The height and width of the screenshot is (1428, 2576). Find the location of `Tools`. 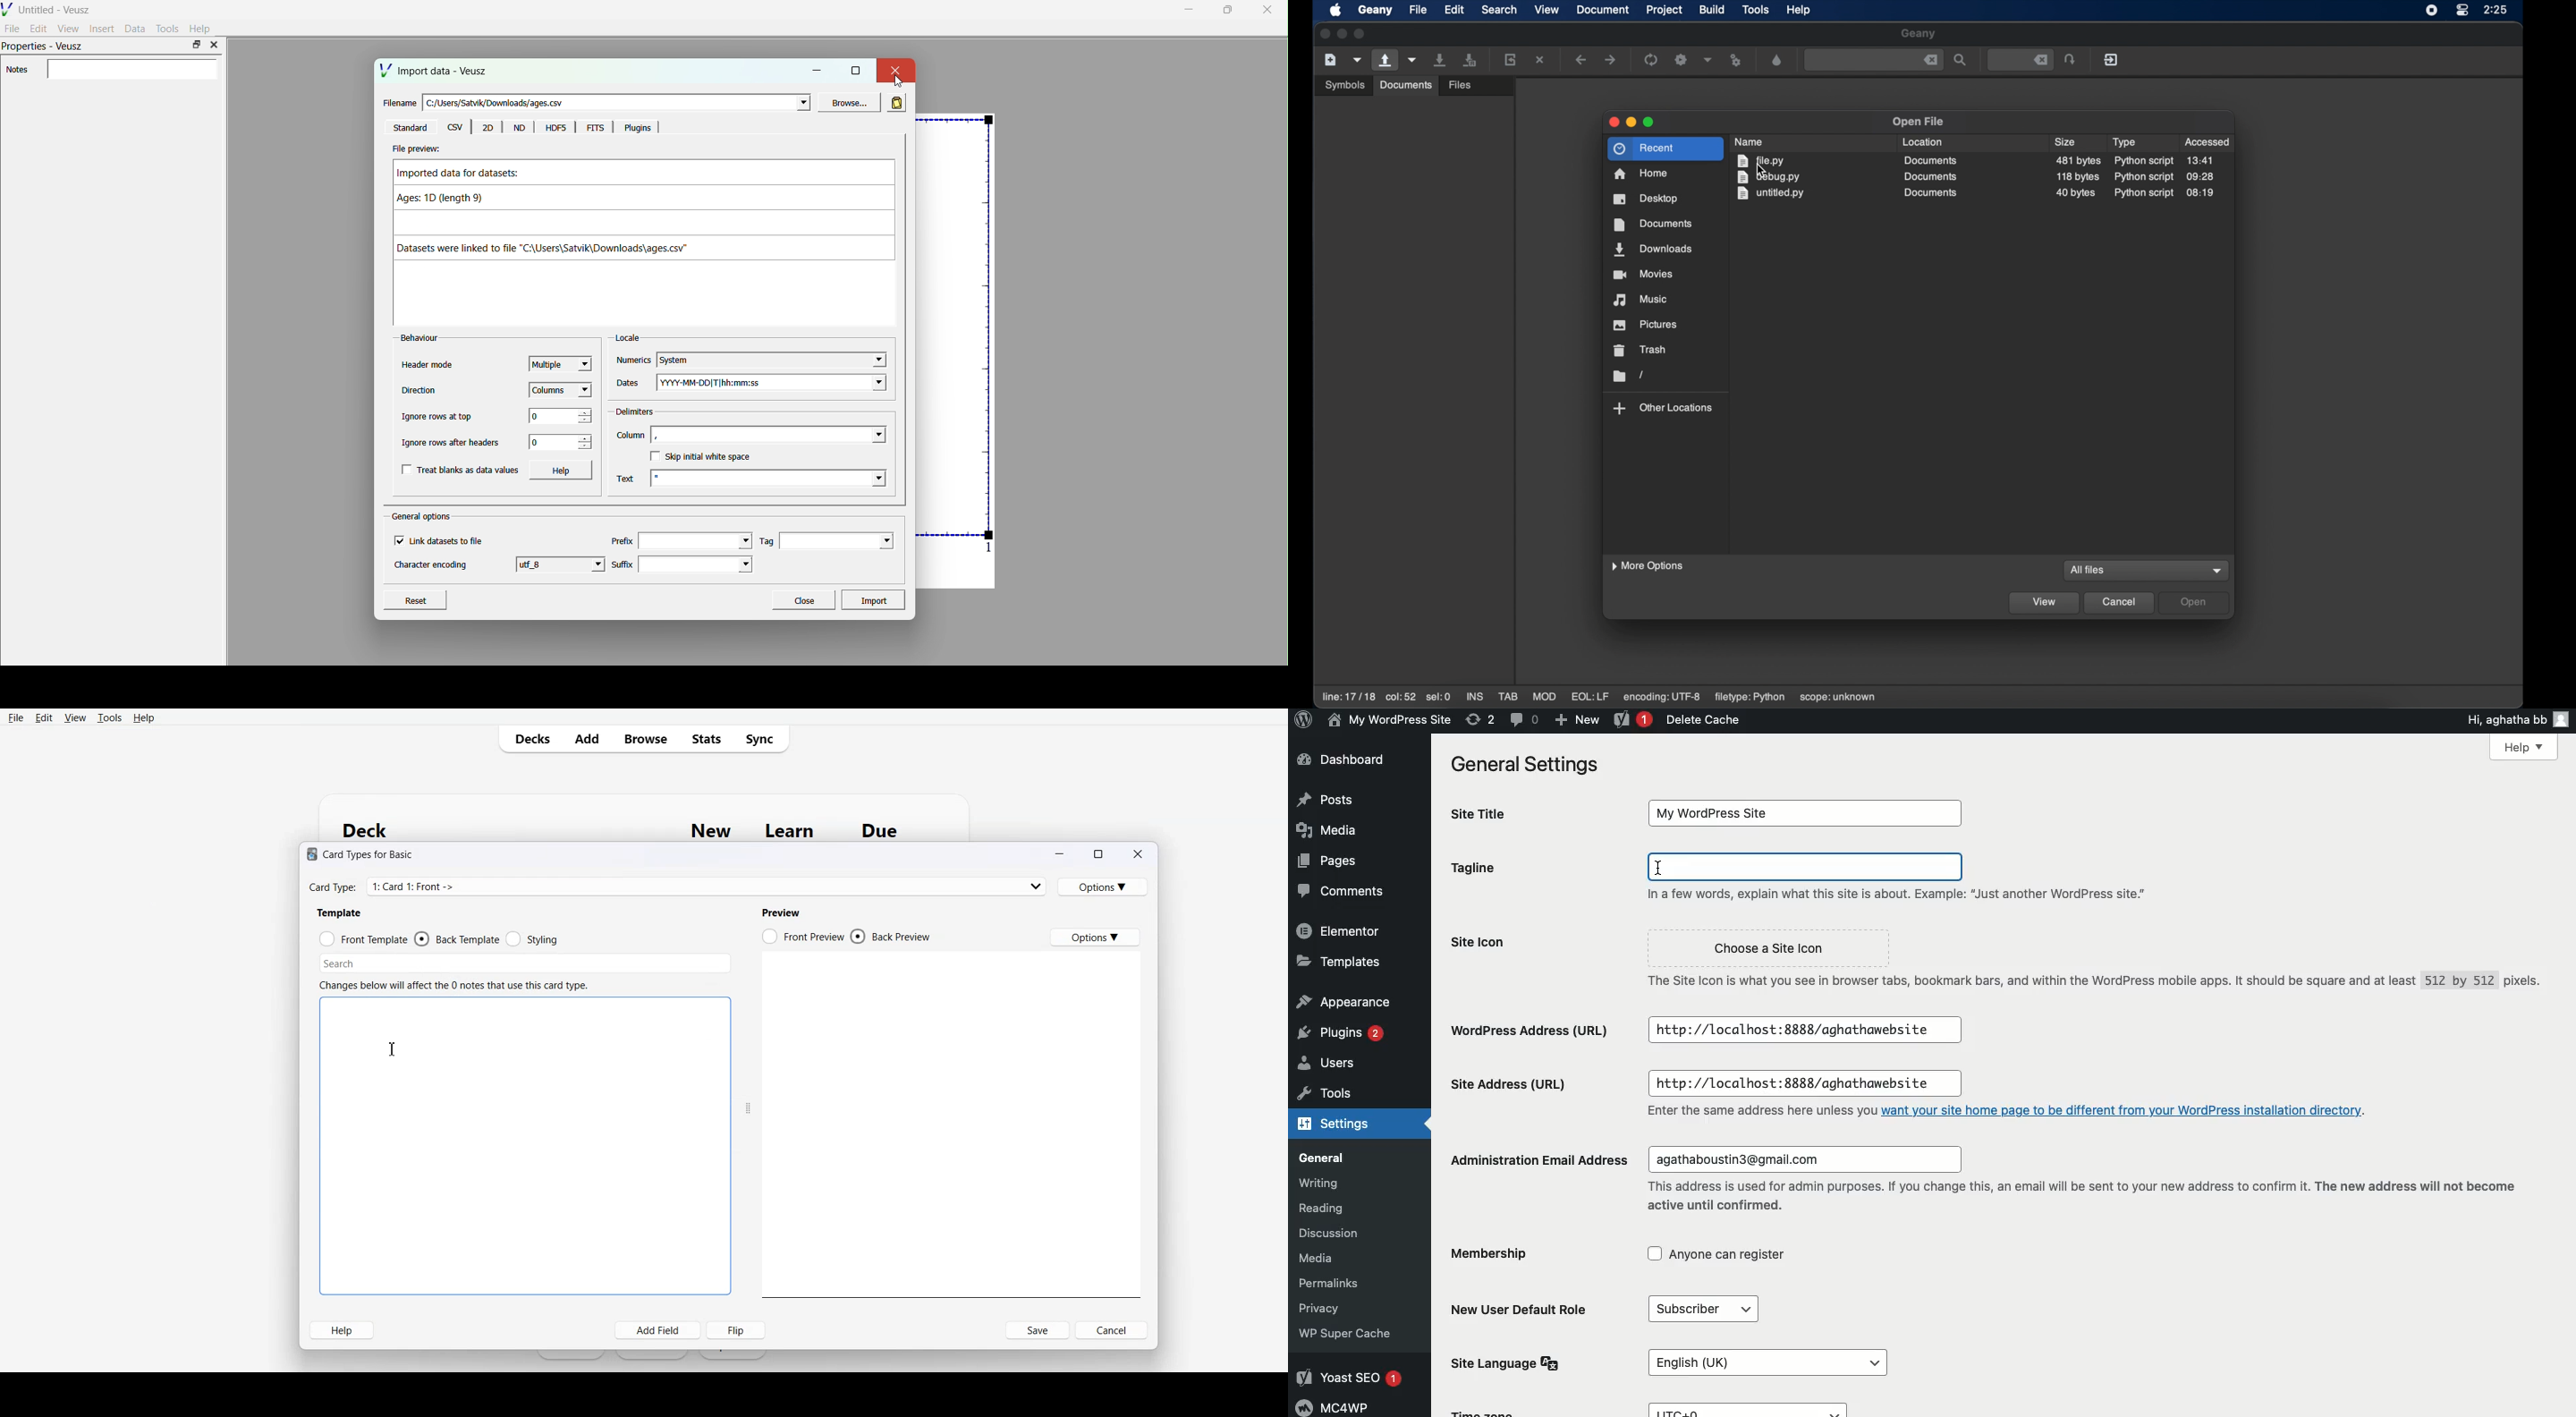

Tools is located at coordinates (1343, 1097).